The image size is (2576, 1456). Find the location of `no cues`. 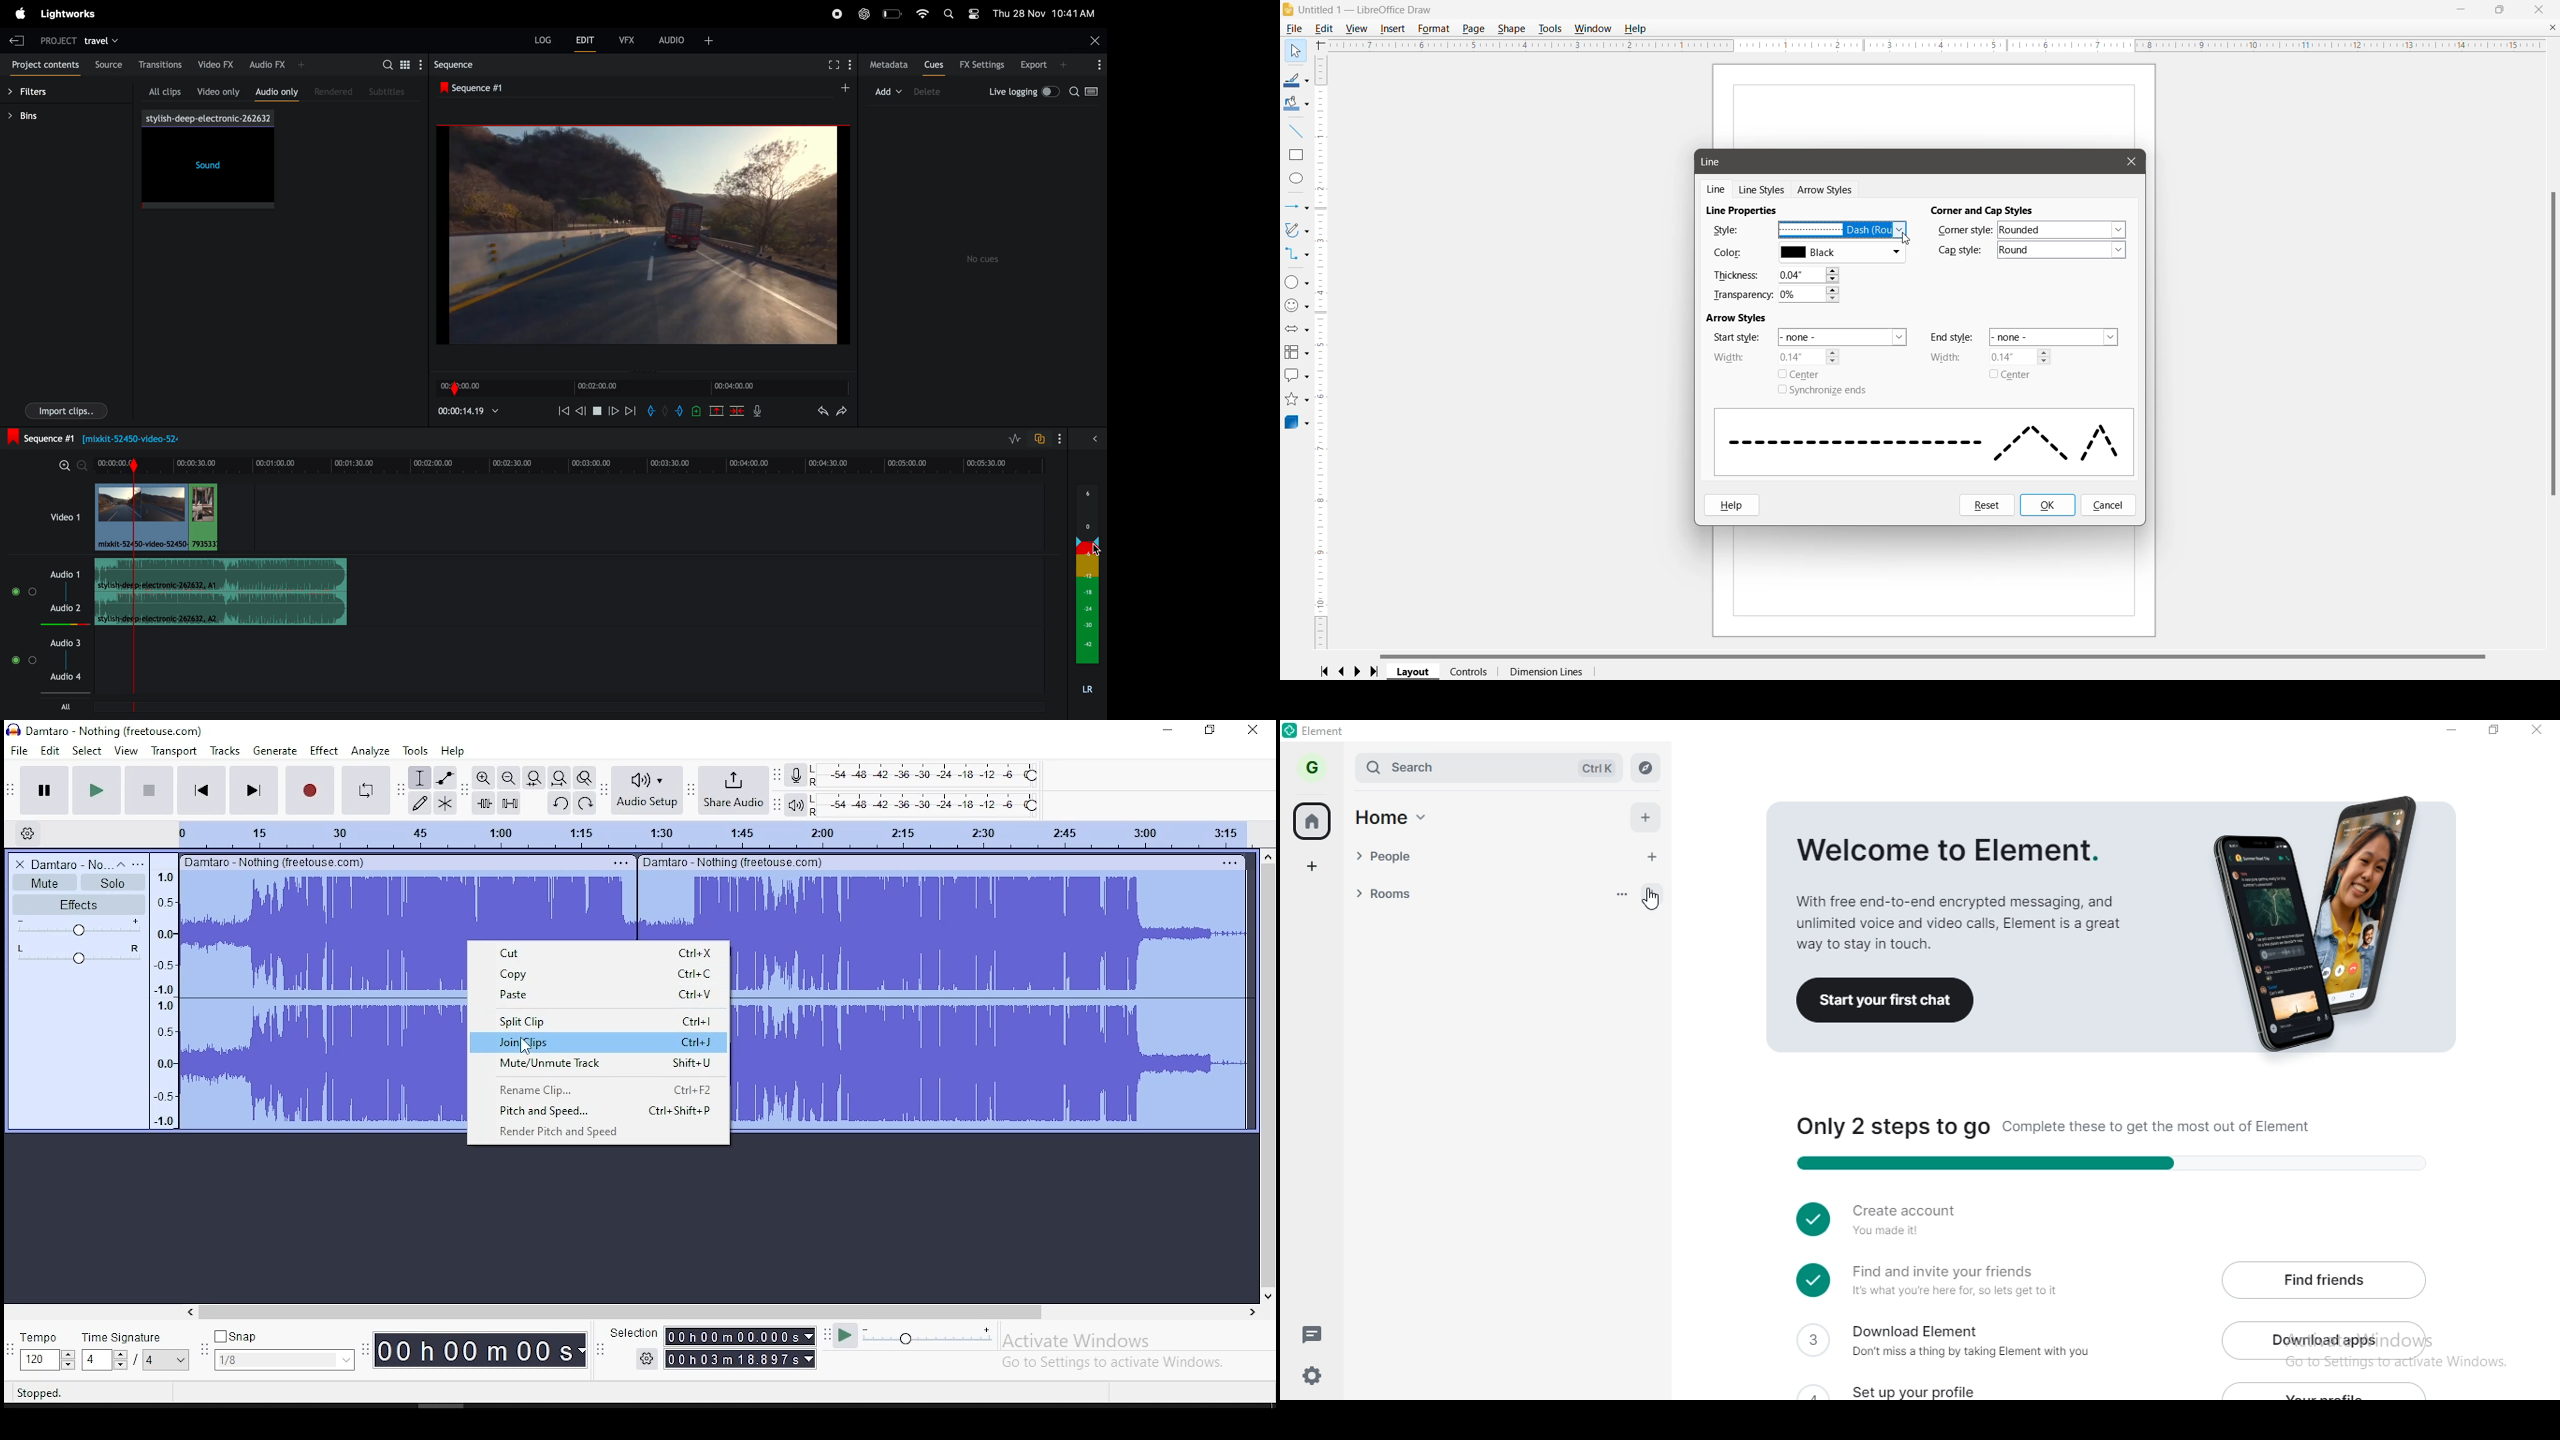

no cues is located at coordinates (984, 258).